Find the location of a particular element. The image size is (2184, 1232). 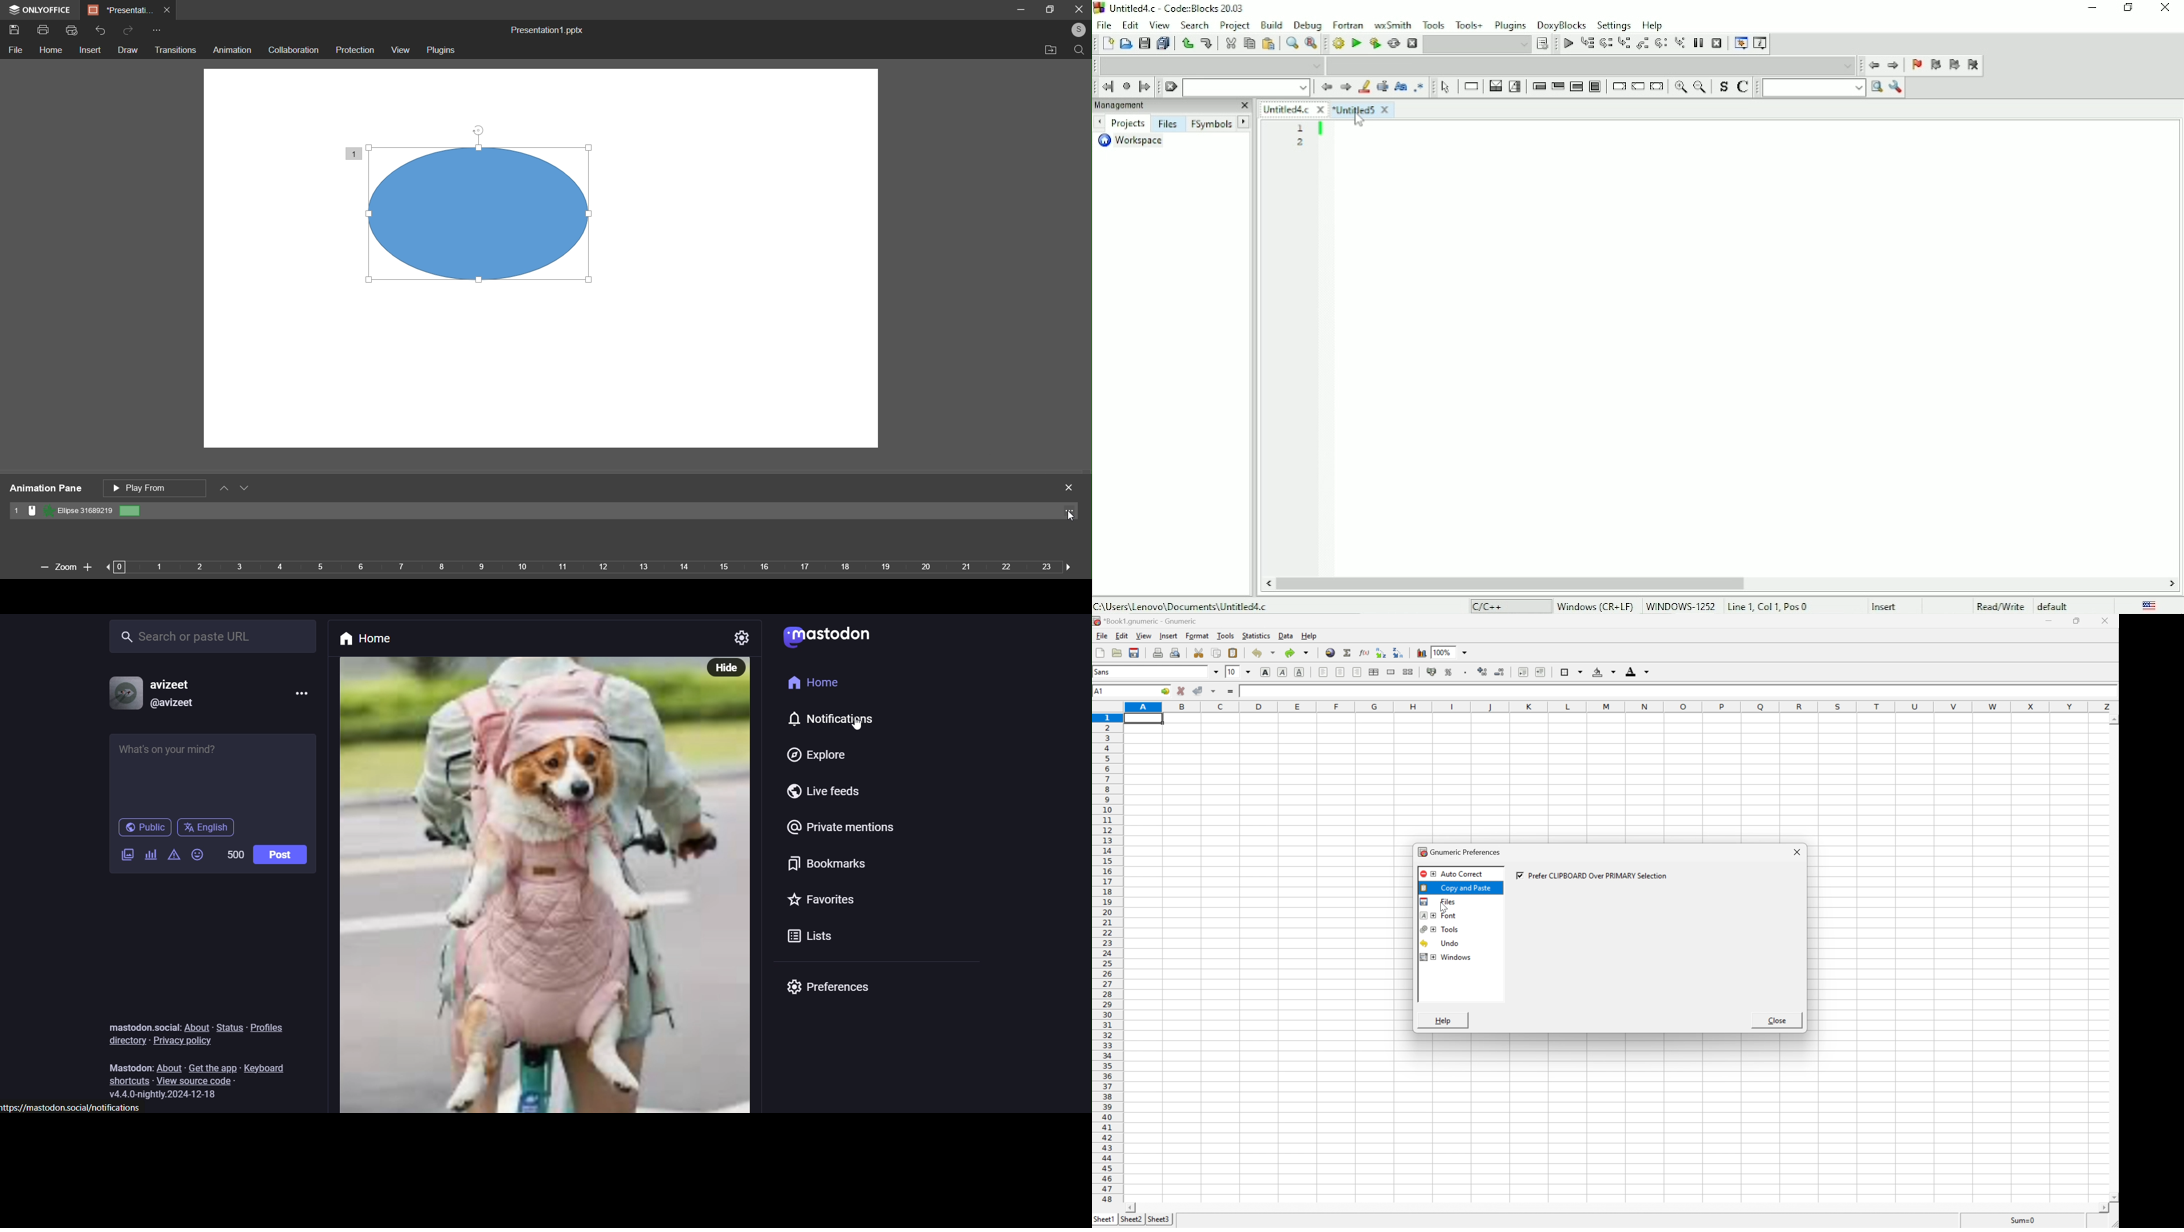

File is located at coordinates (18, 51).